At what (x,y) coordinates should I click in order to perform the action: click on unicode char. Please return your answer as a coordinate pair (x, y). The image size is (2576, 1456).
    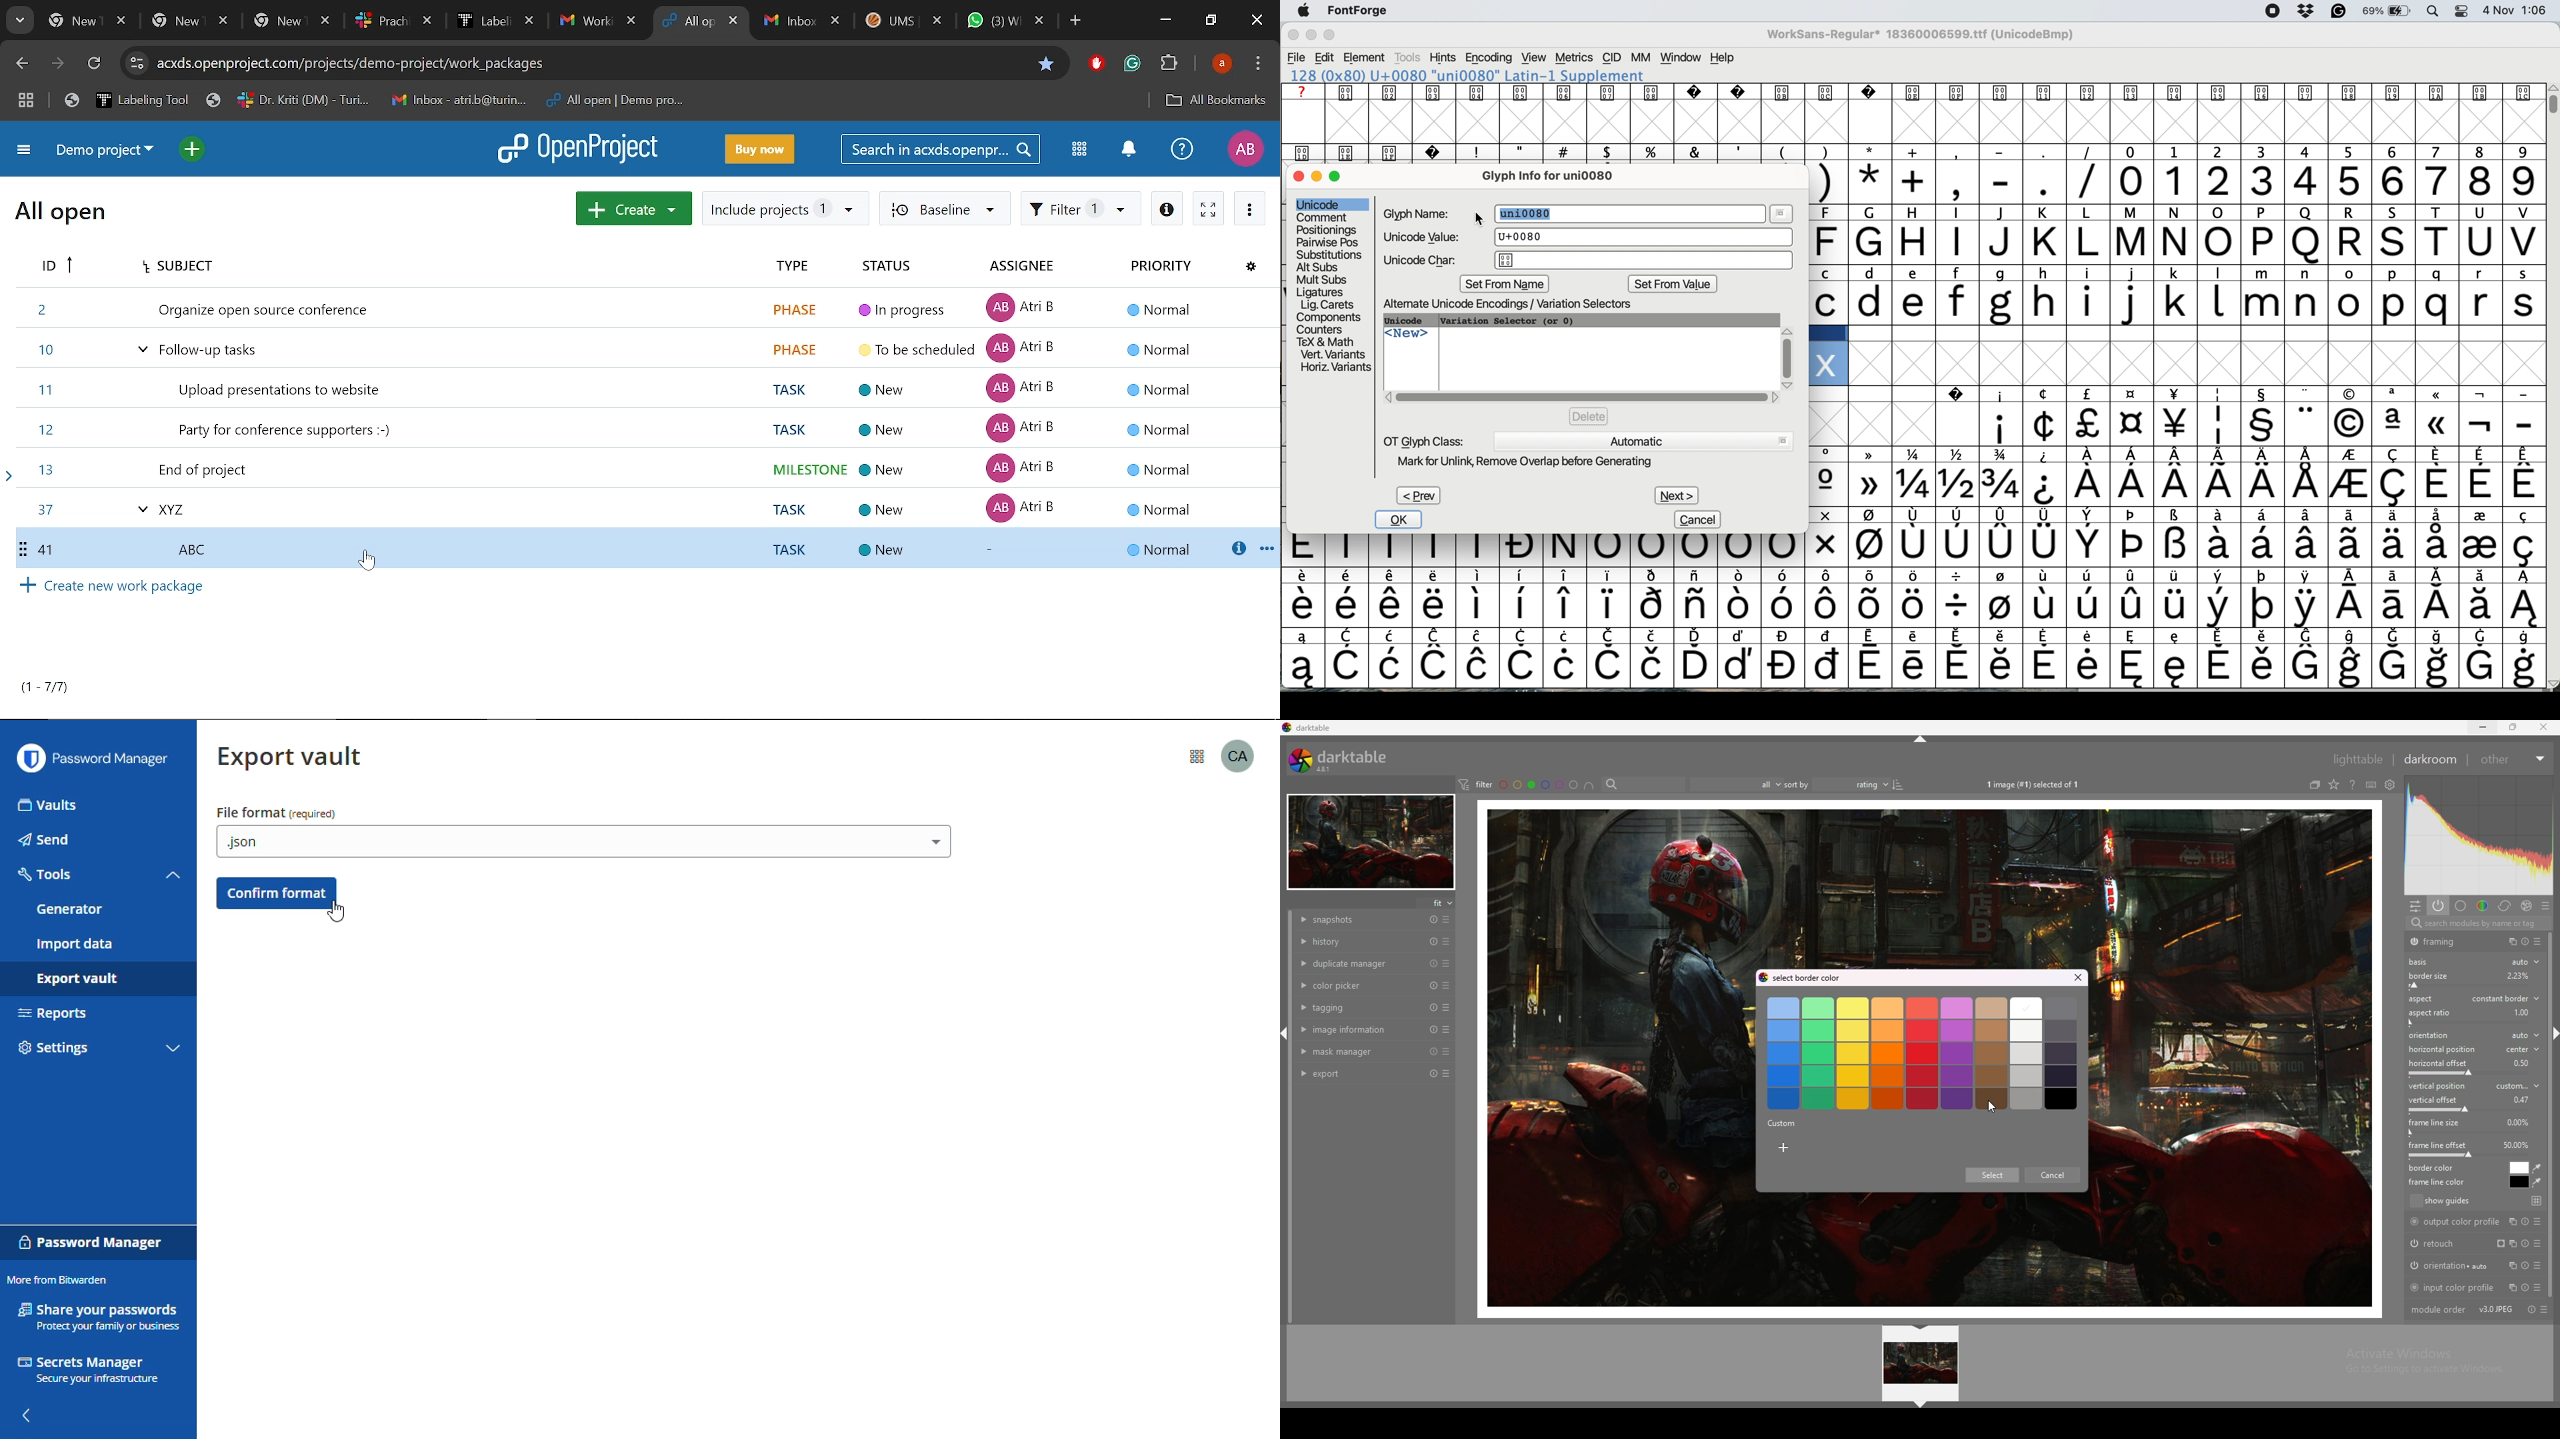
    Looking at the image, I should click on (1589, 261).